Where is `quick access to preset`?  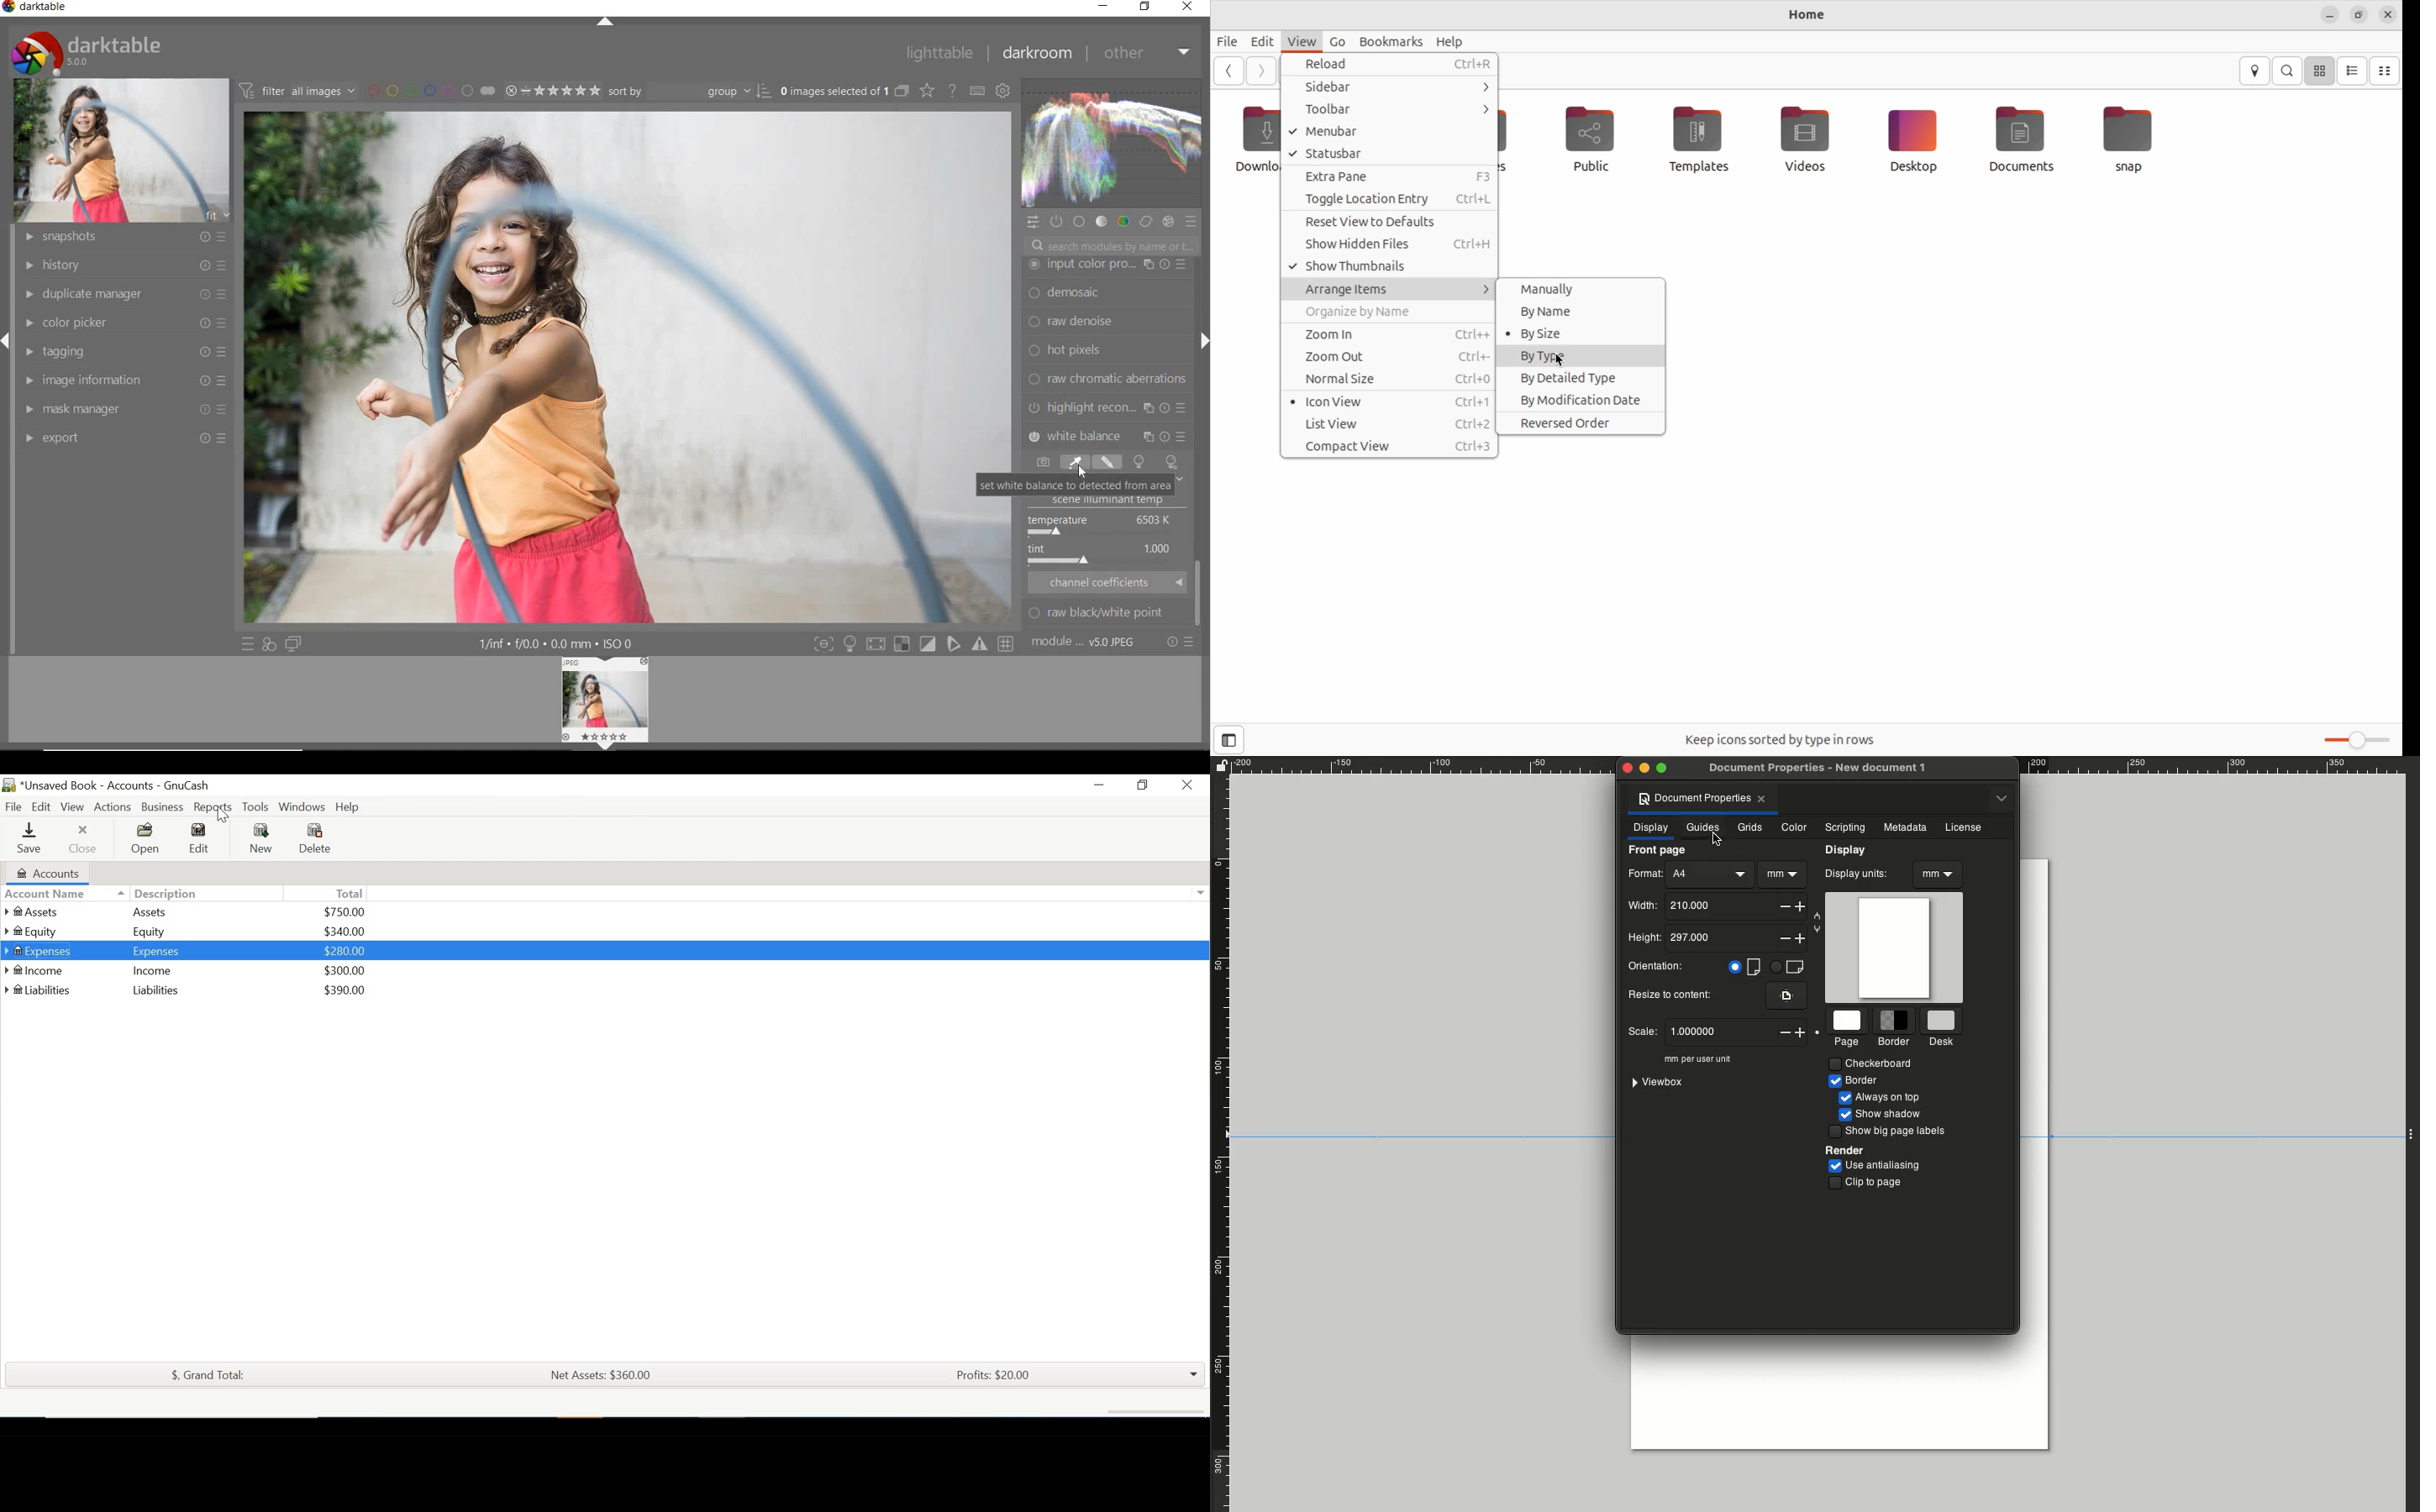
quick access to preset is located at coordinates (248, 644).